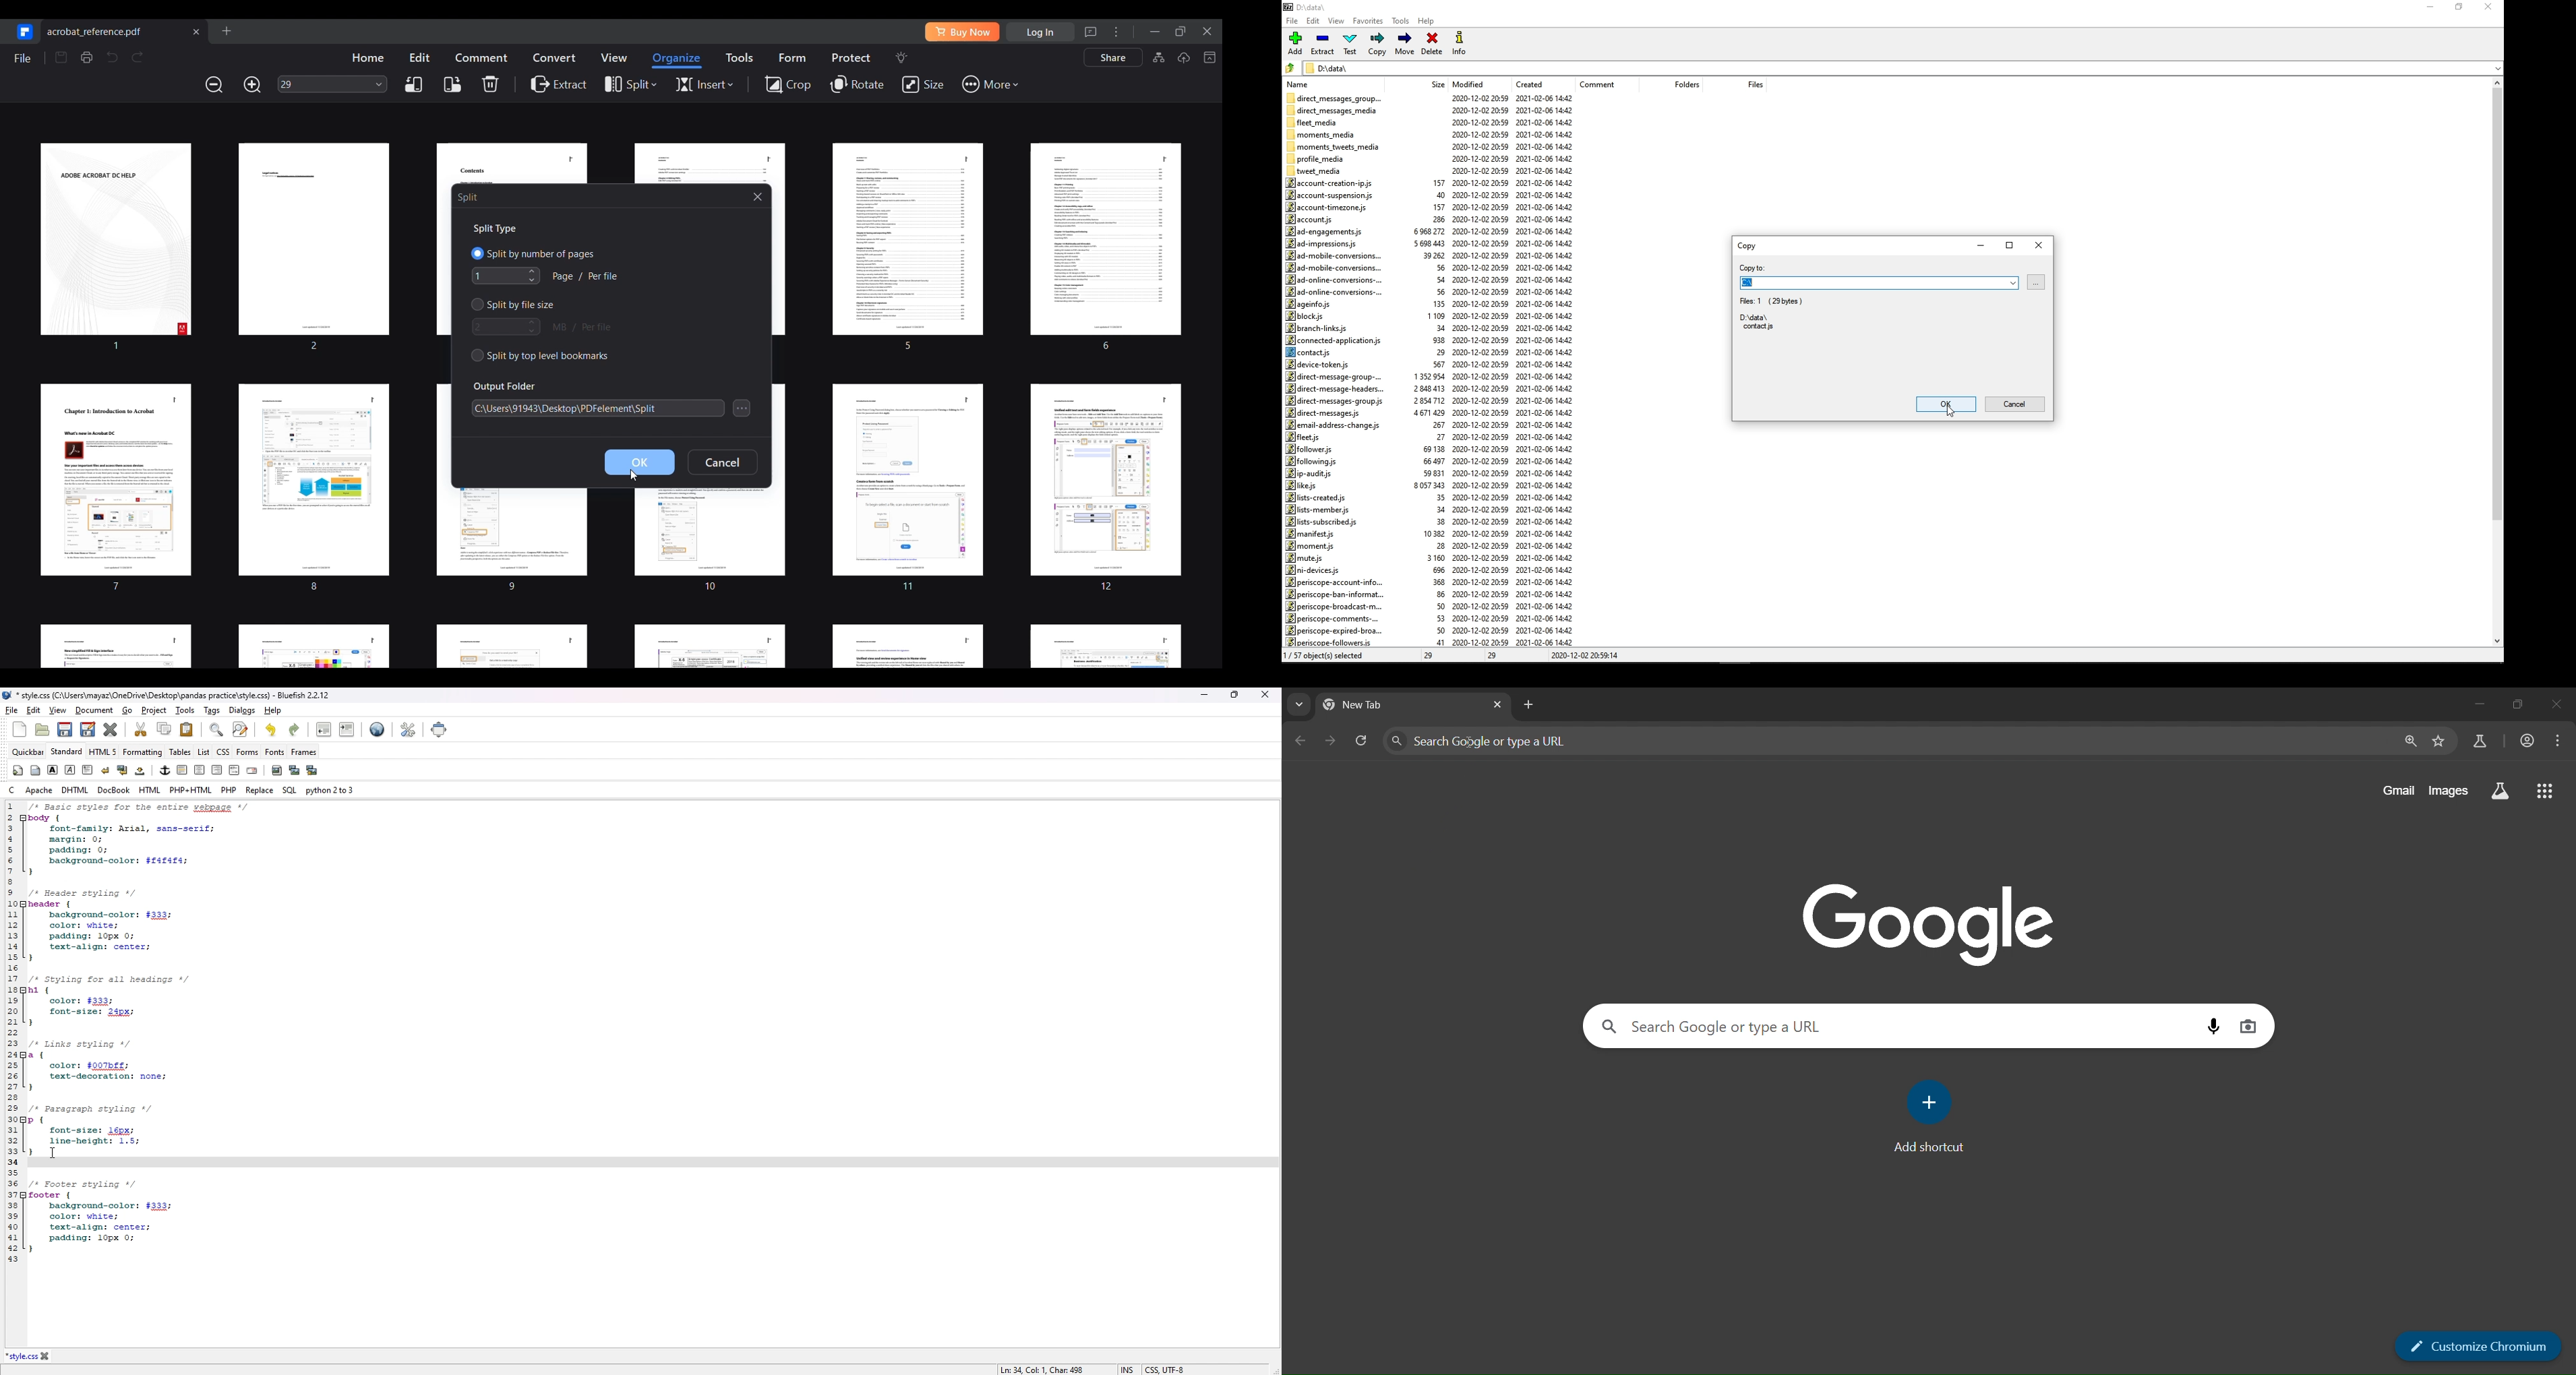 This screenshot has width=2576, height=1400. What do you see at coordinates (1168, 1369) in the screenshot?
I see `CSS, UTF-8` at bounding box center [1168, 1369].